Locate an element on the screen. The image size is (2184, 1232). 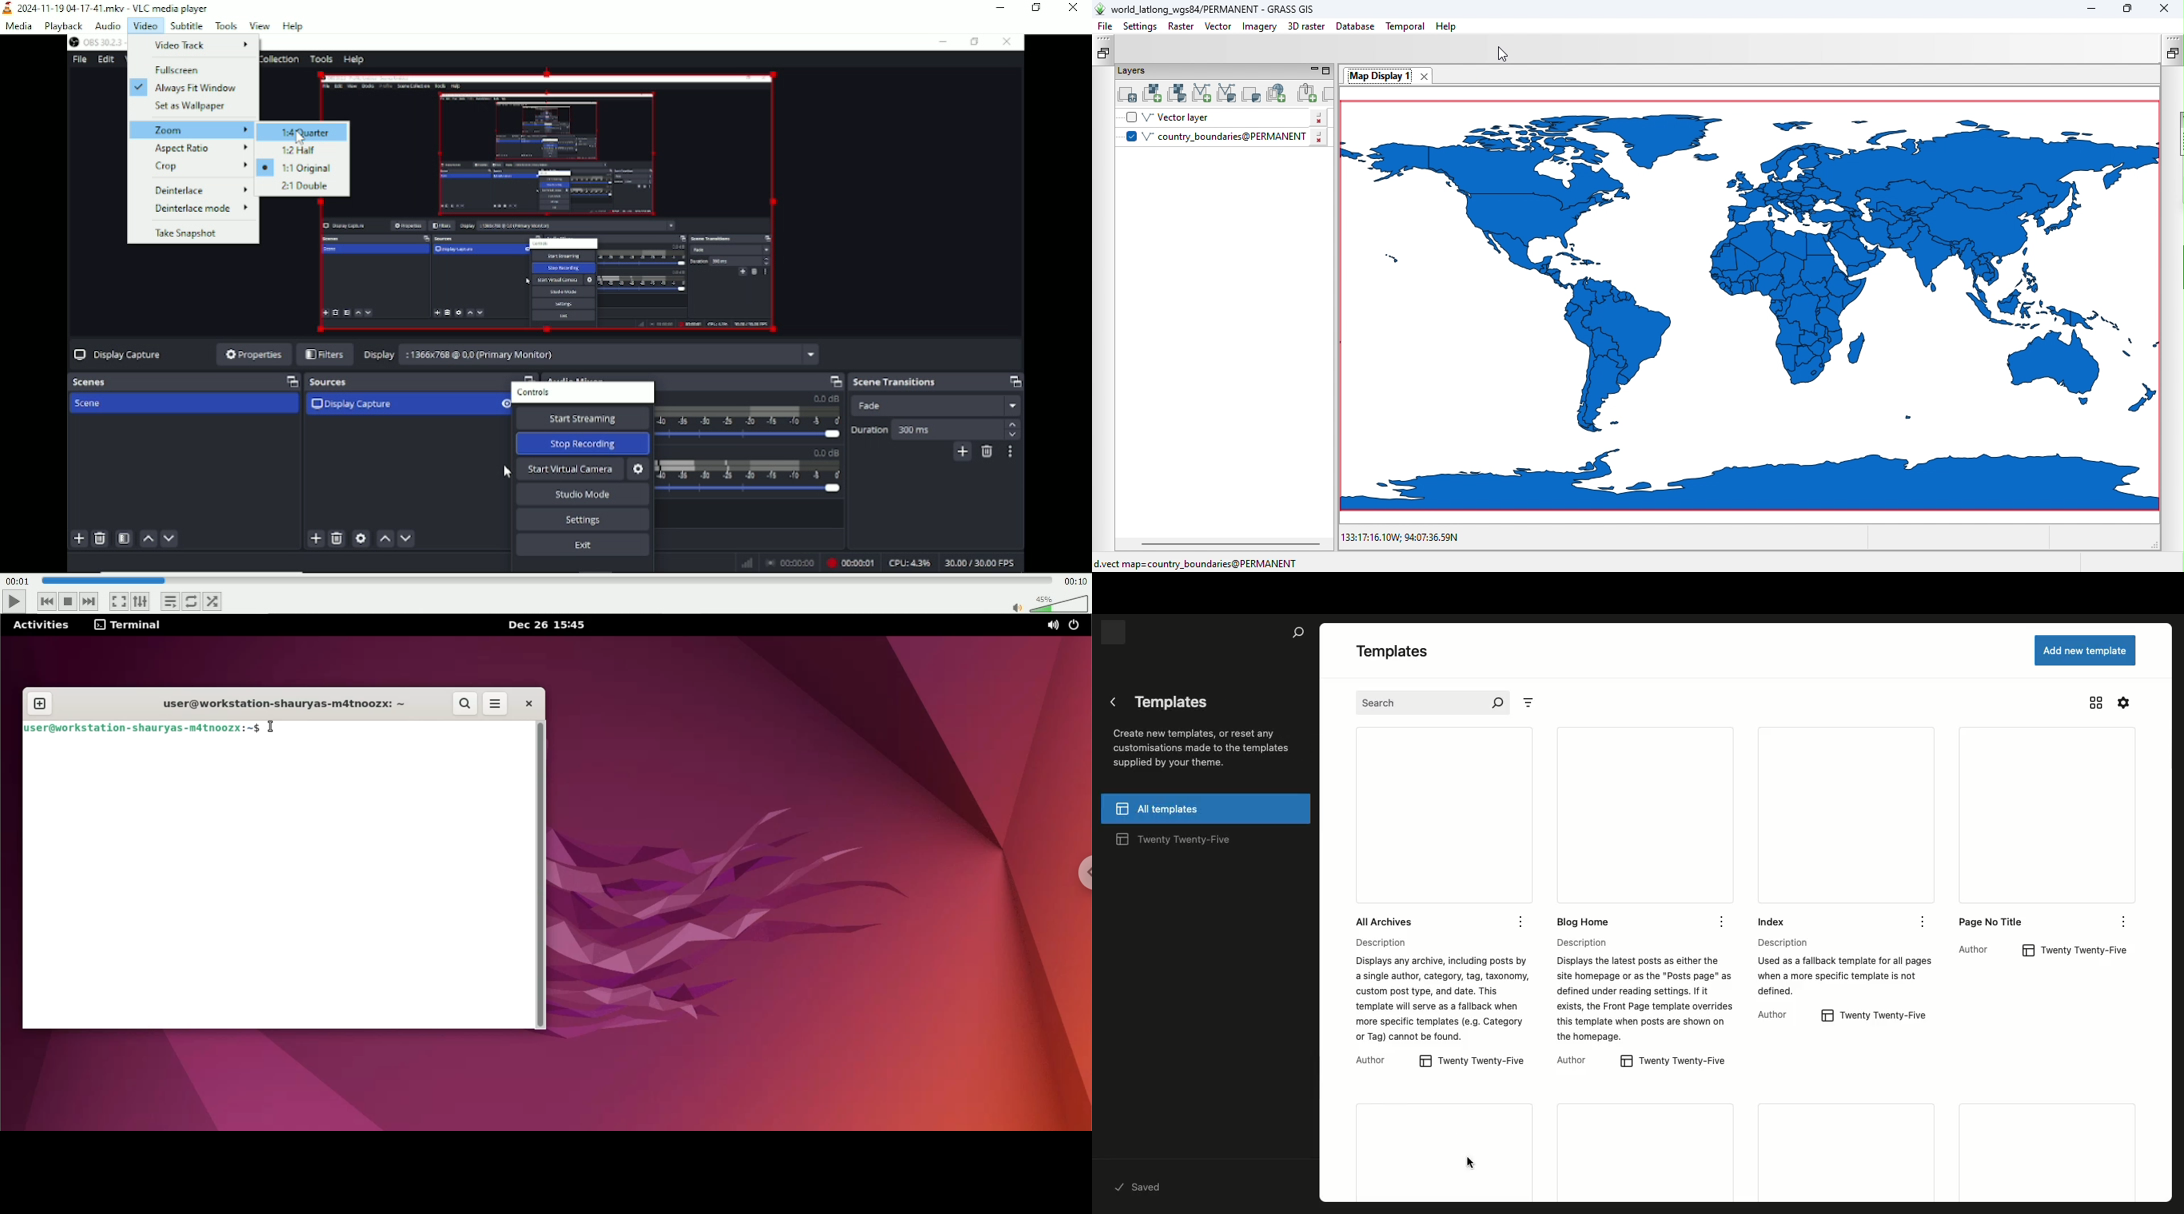
option is located at coordinates (1718, 921).